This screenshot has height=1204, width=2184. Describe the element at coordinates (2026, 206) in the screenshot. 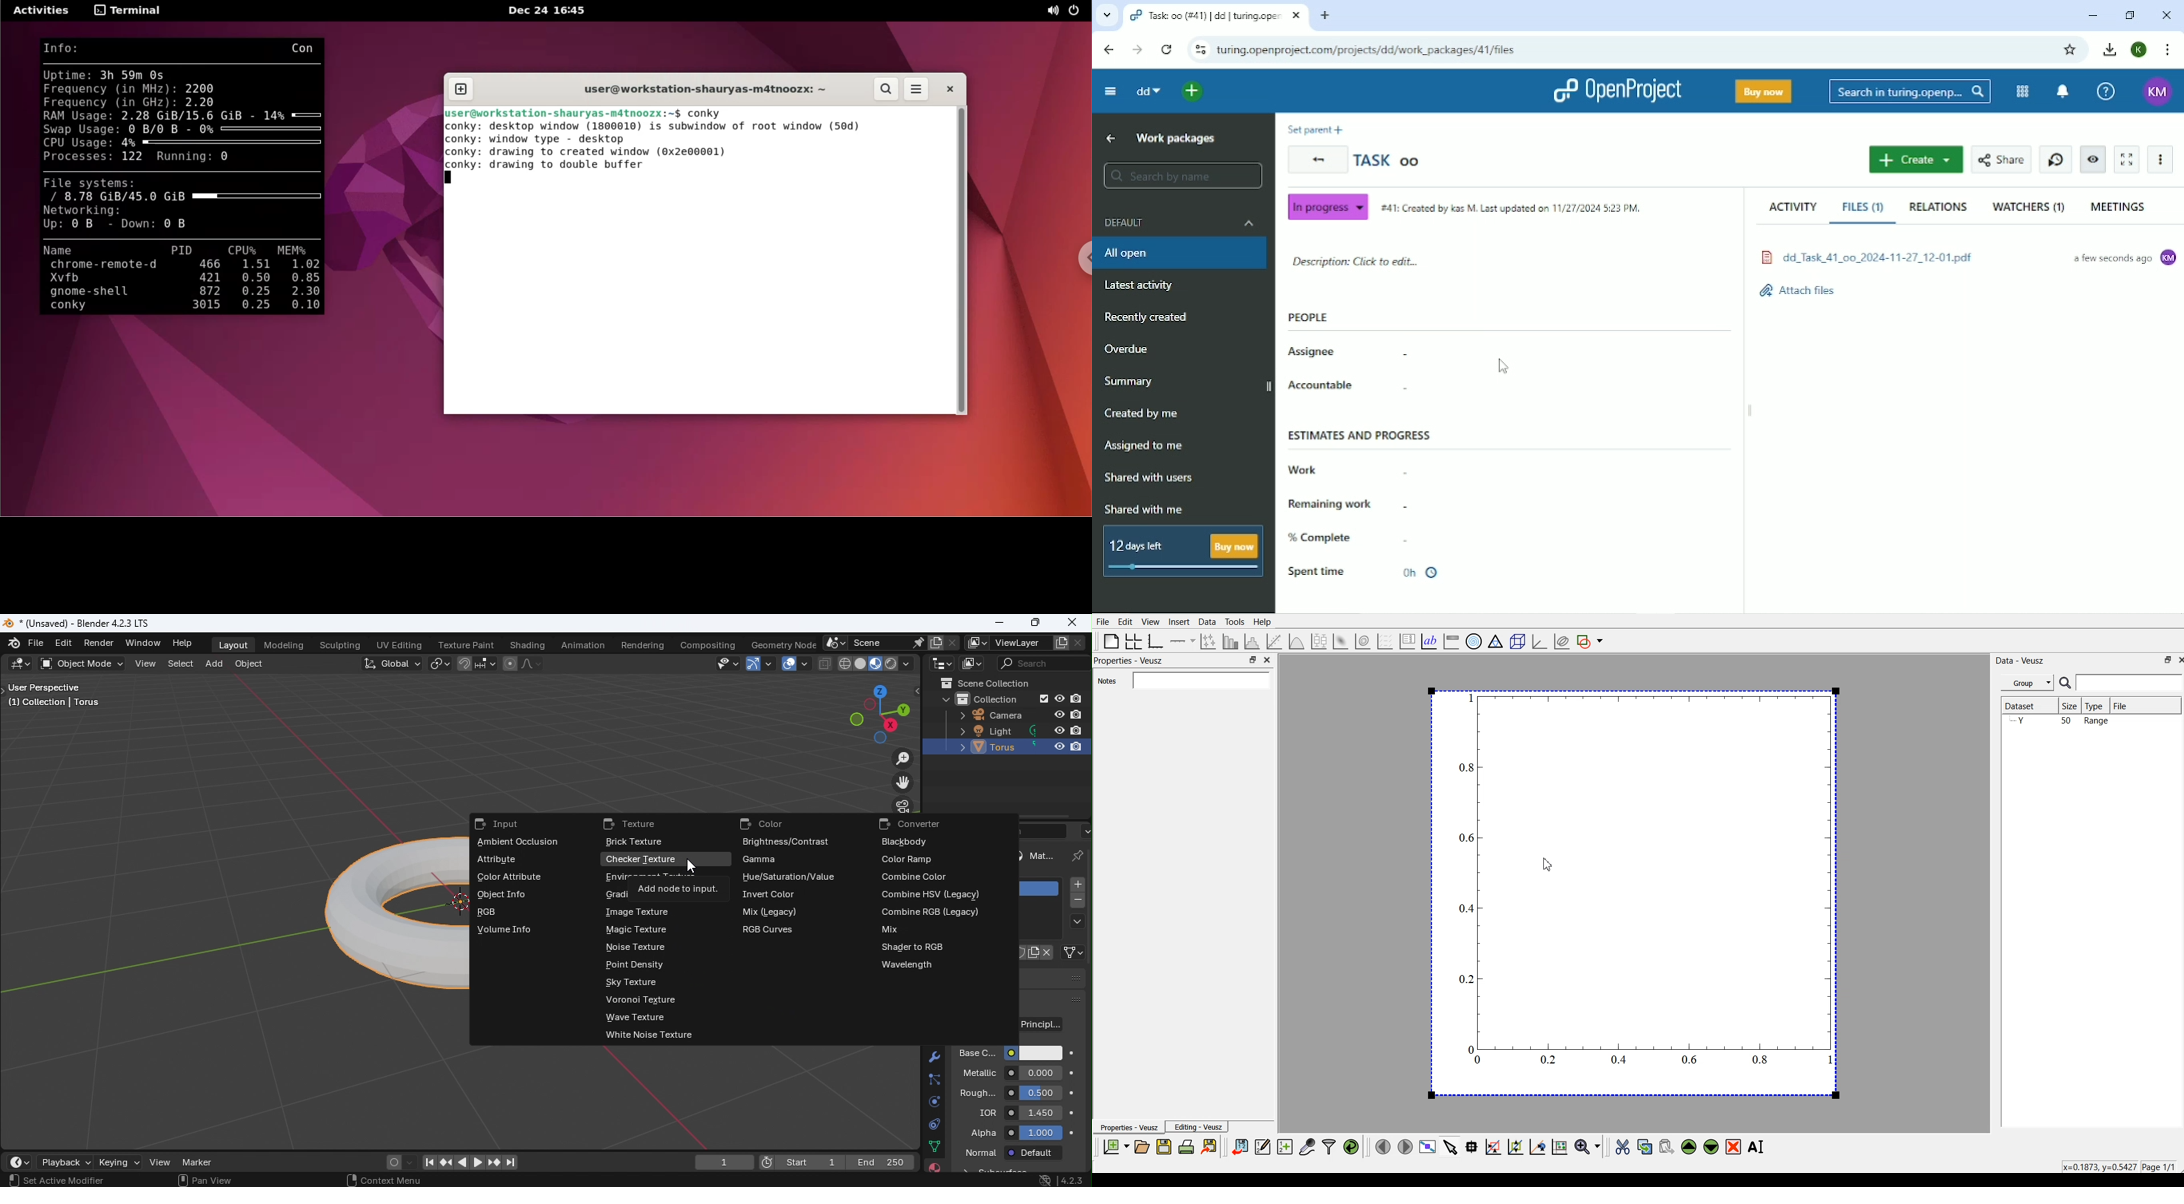

I see `Watchers 1` at that location.